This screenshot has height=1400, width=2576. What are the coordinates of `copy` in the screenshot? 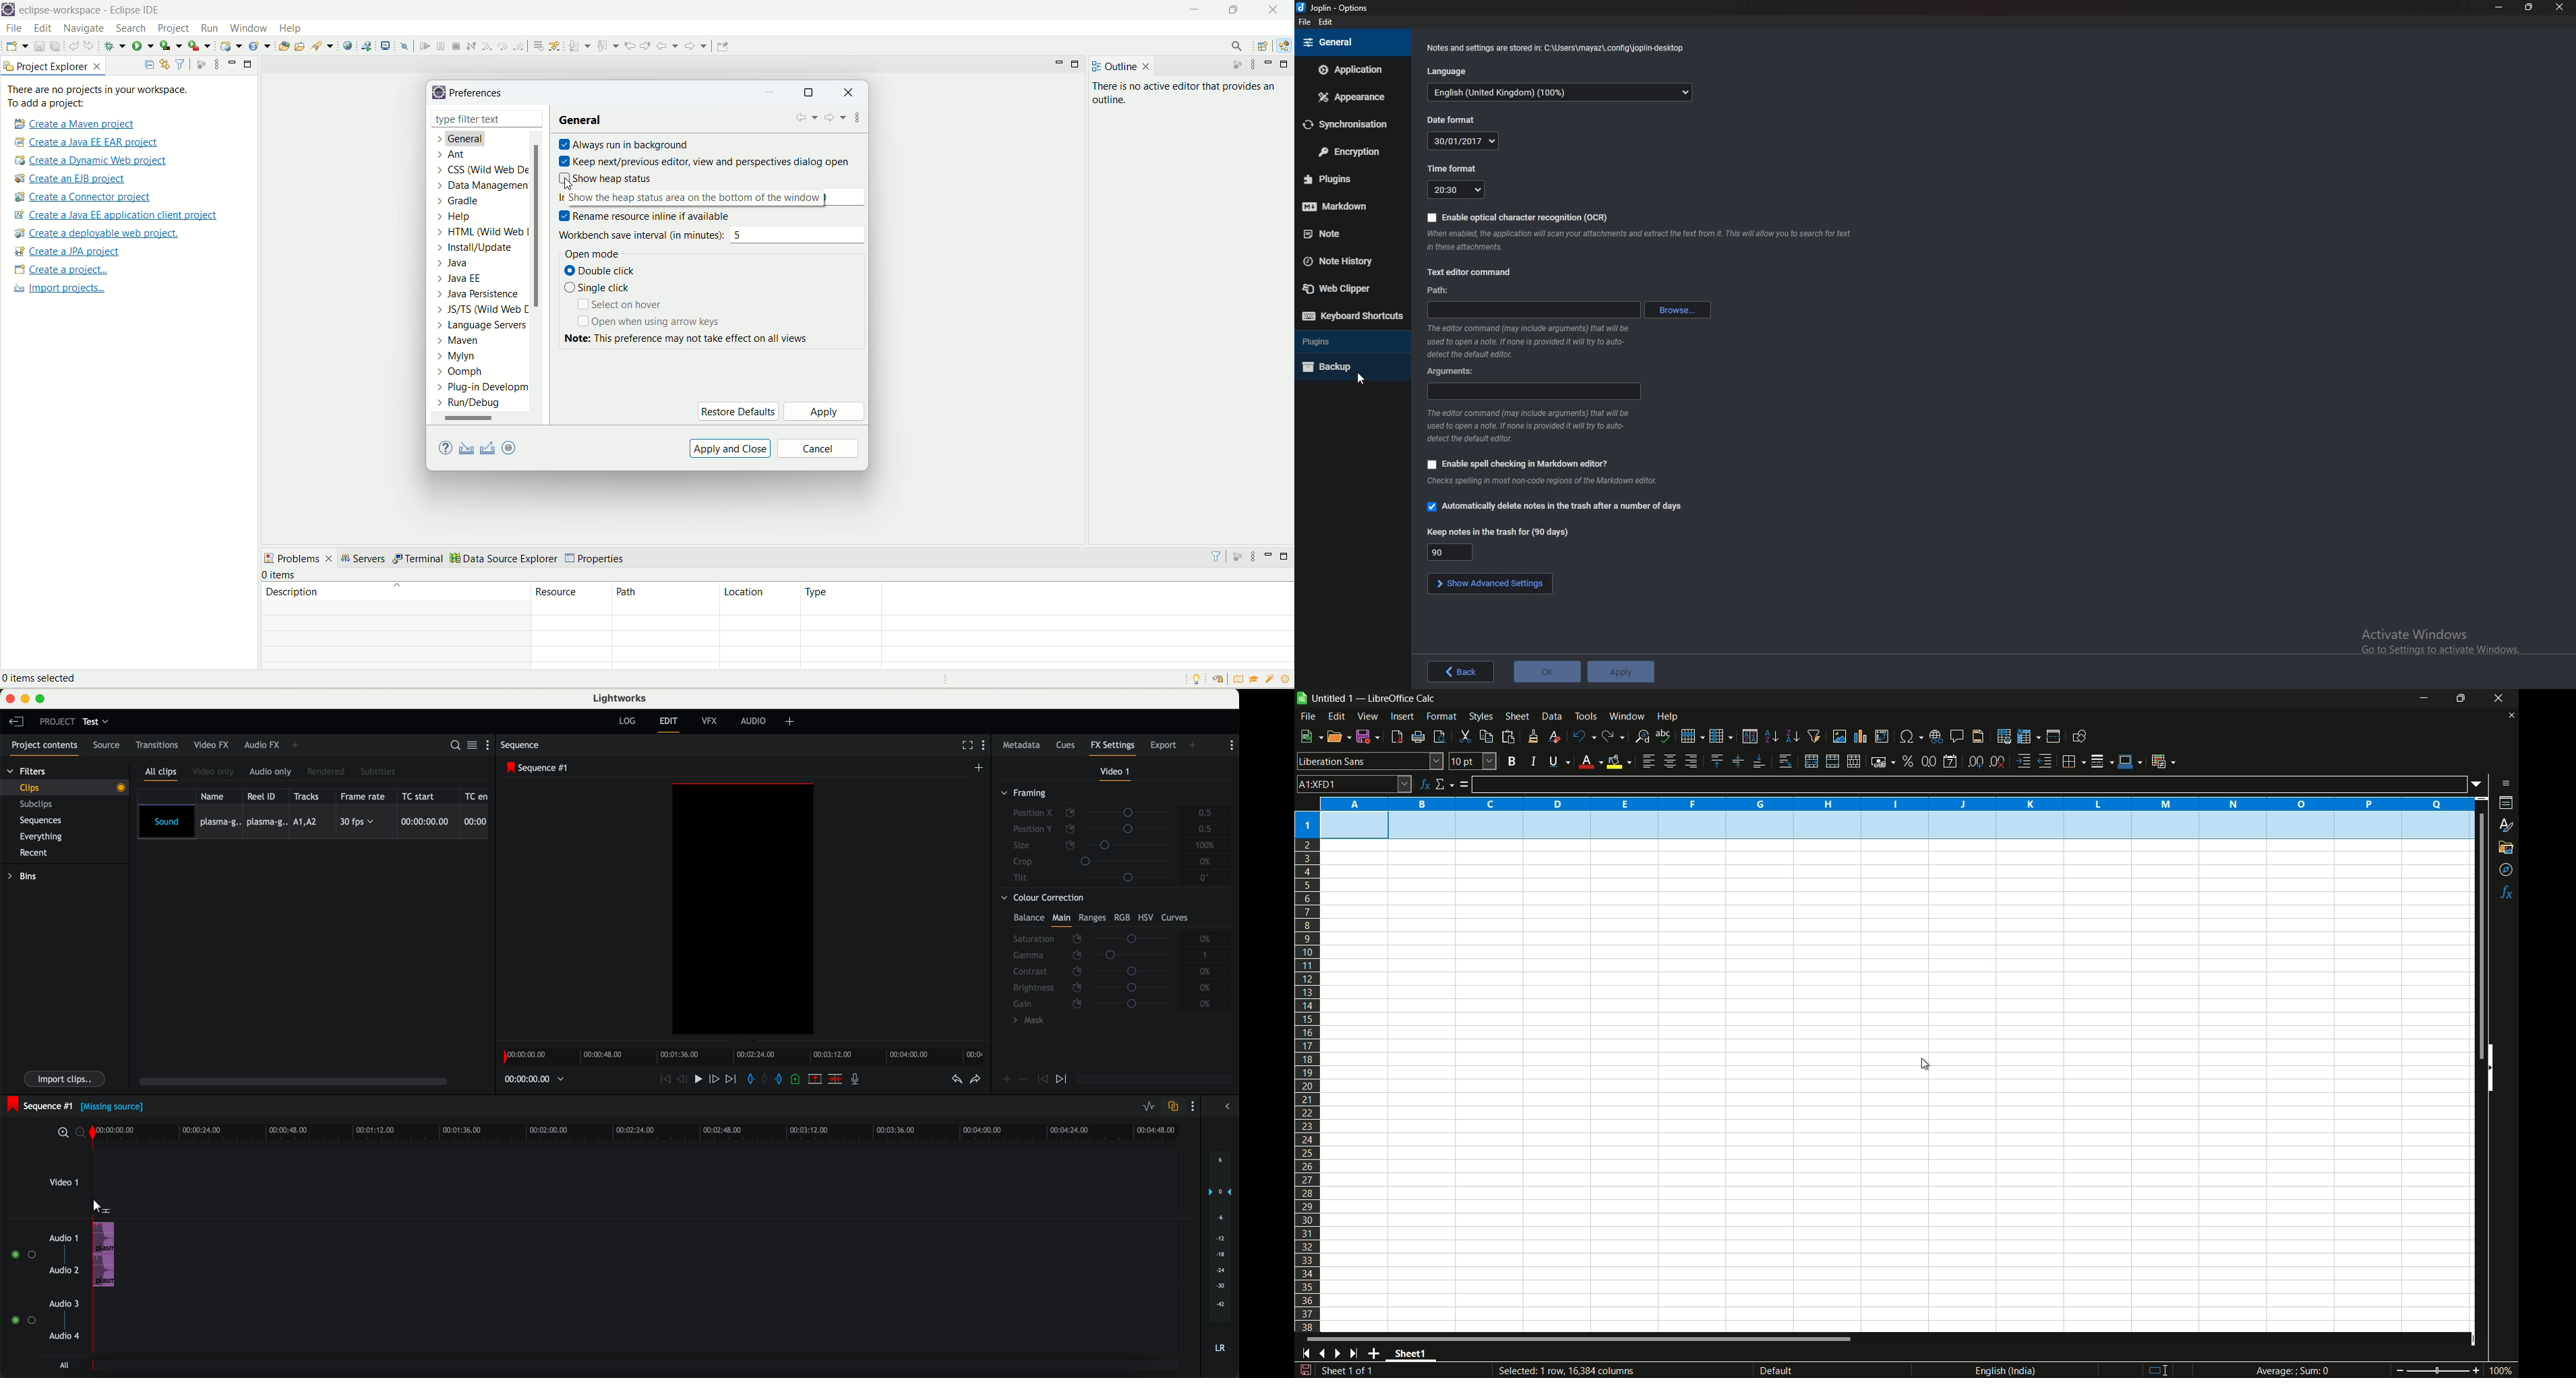 It's located at (1485, 736).